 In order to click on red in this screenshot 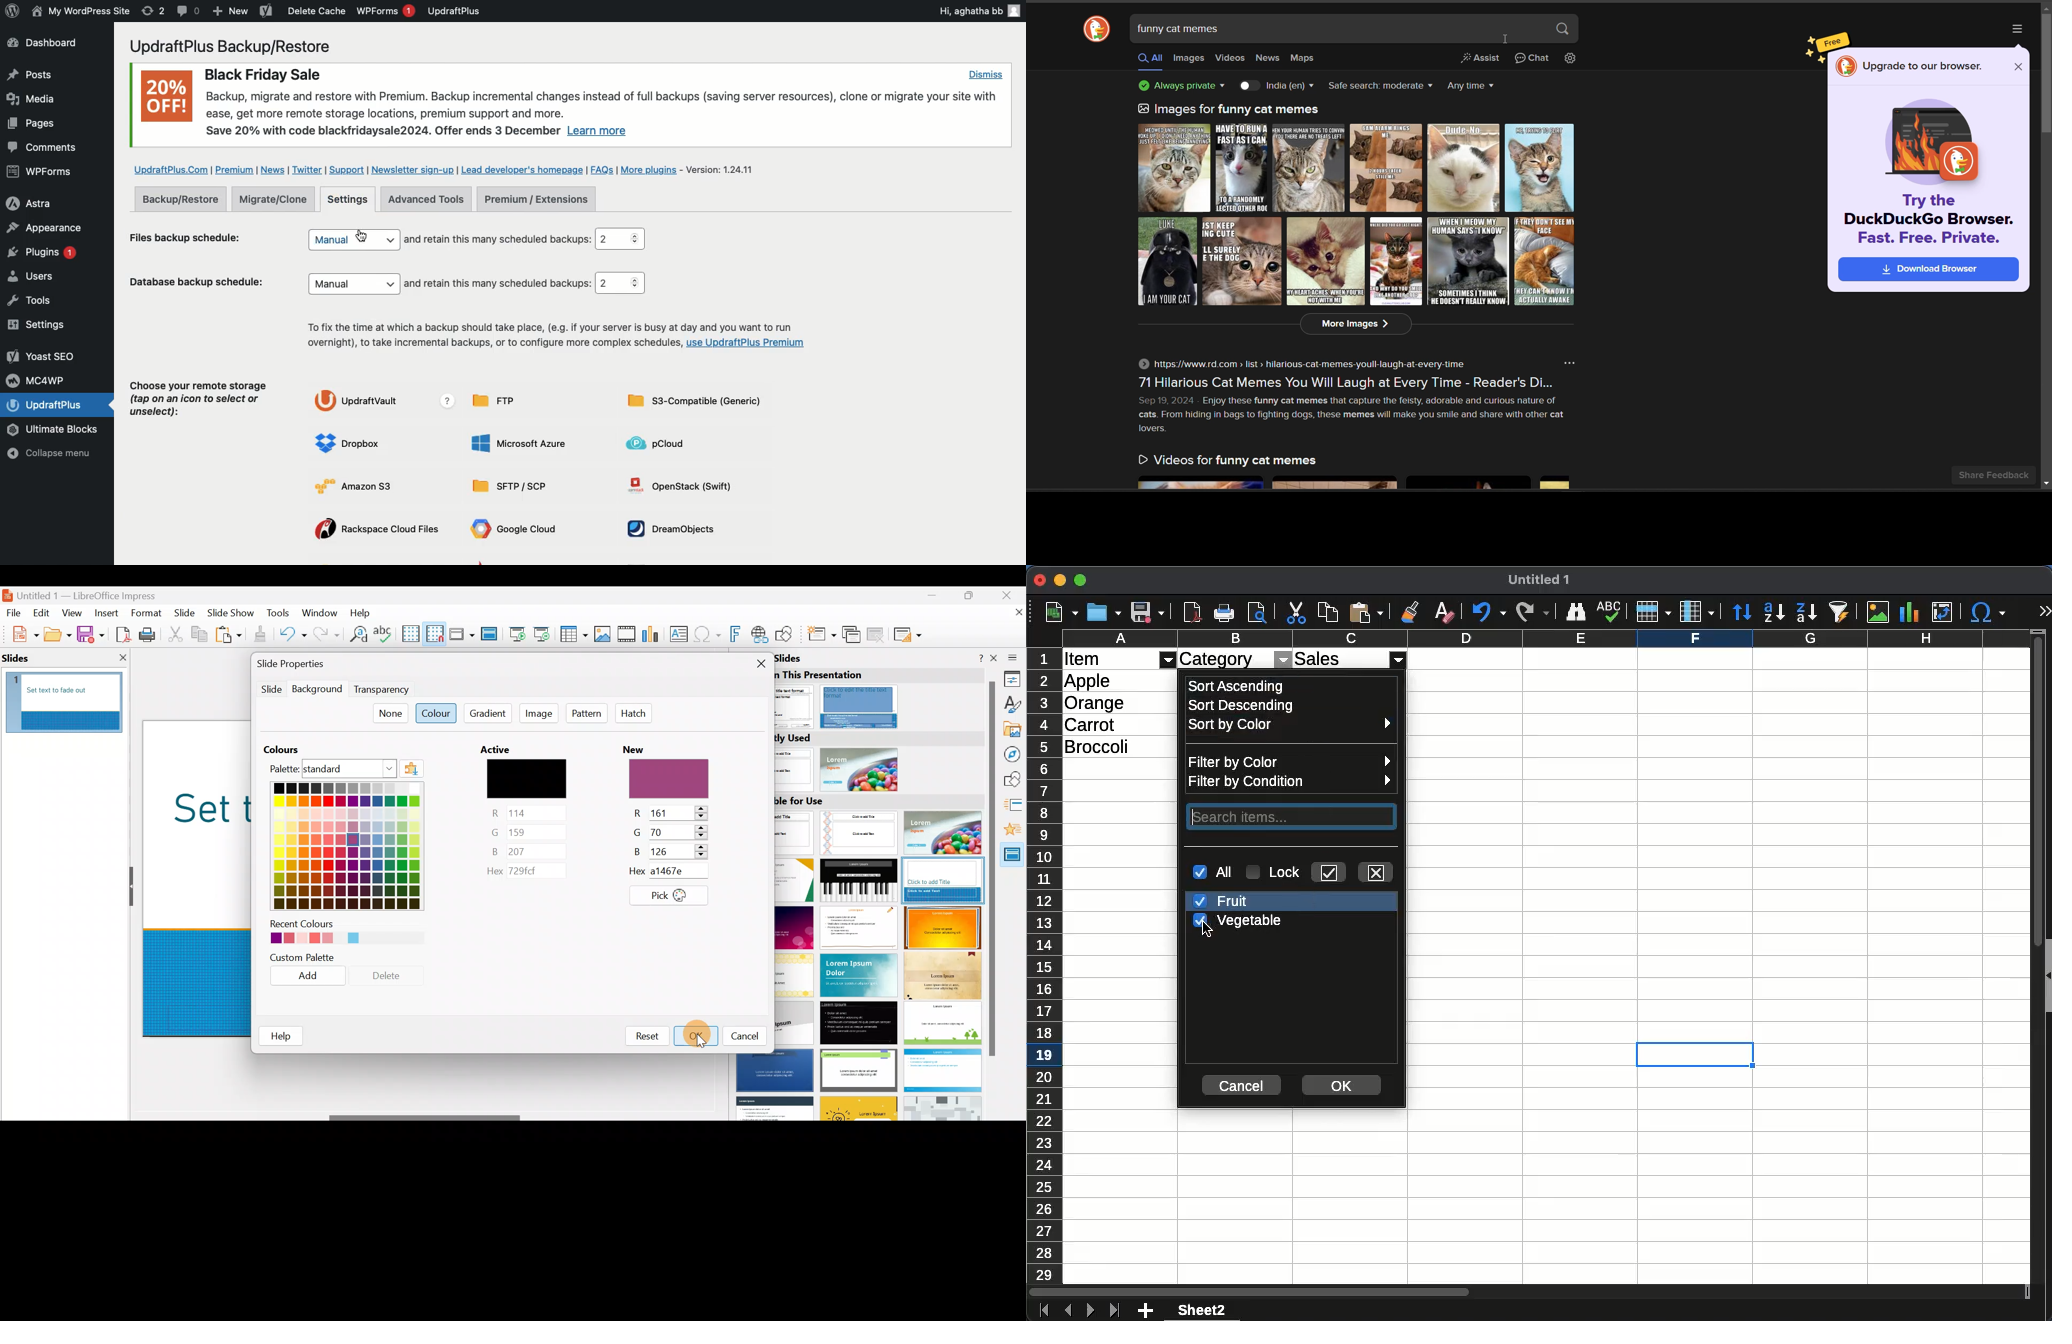, I will do `click(528, 812)`.